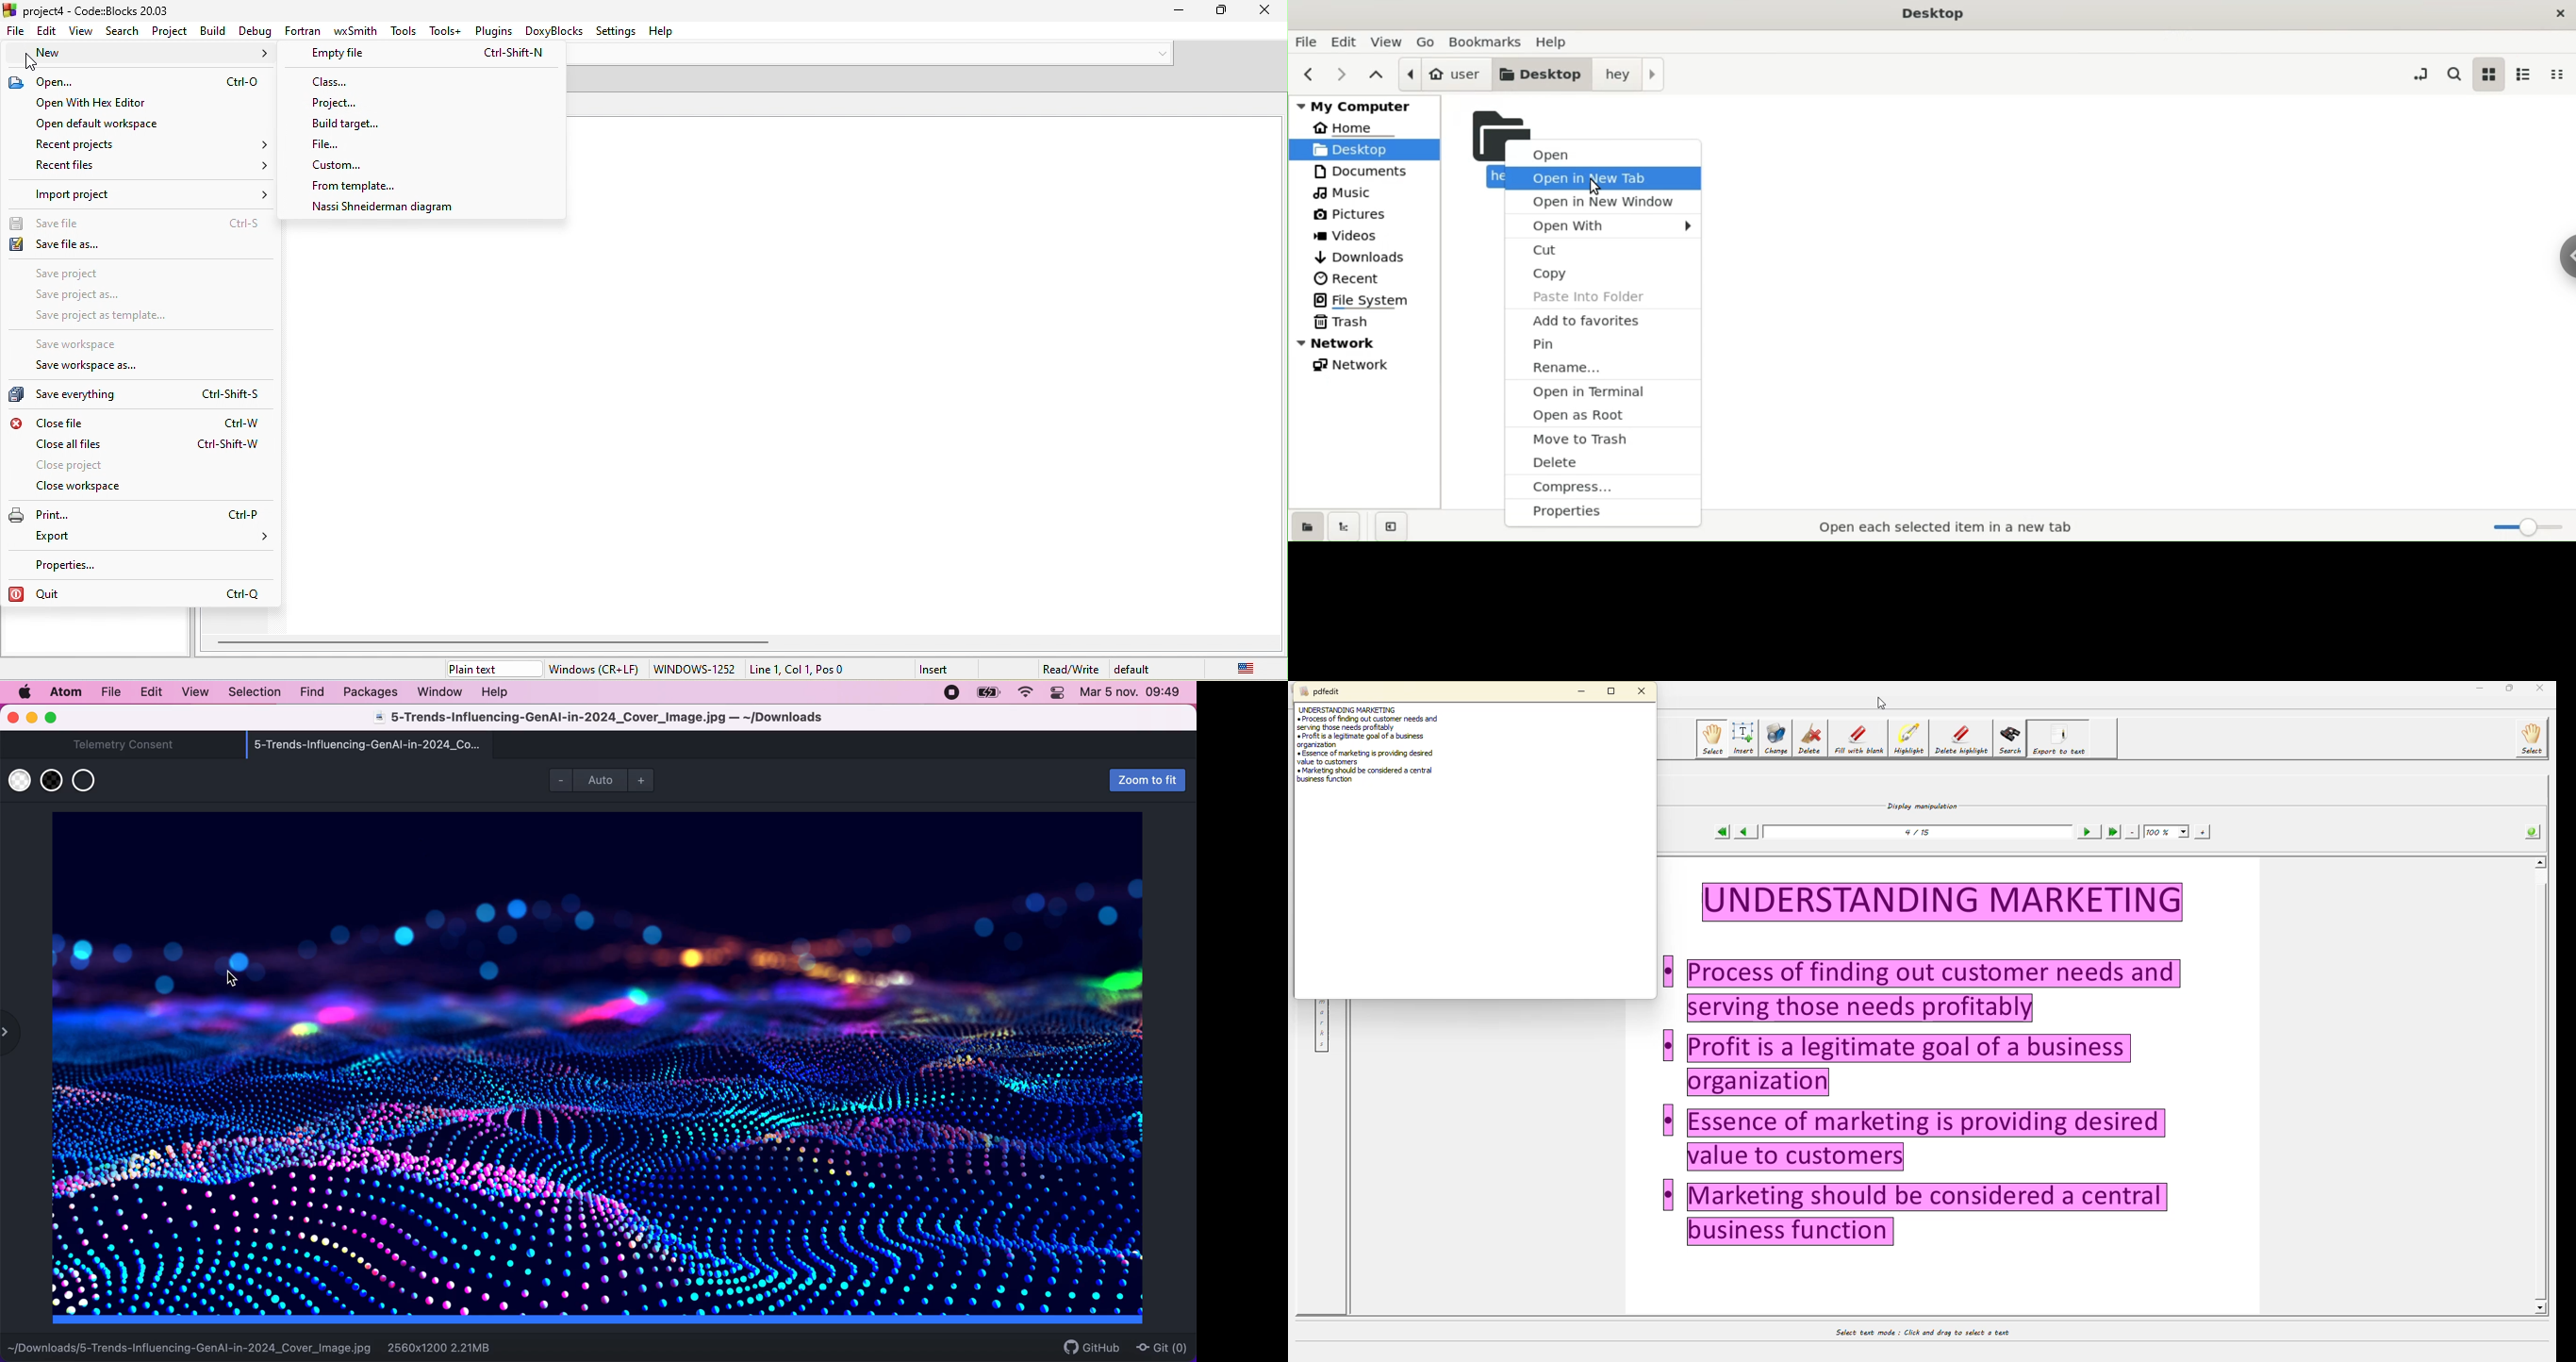  Describe the element at coordinates (1544, 74) in the screenshot. I see `desktop` at that location.